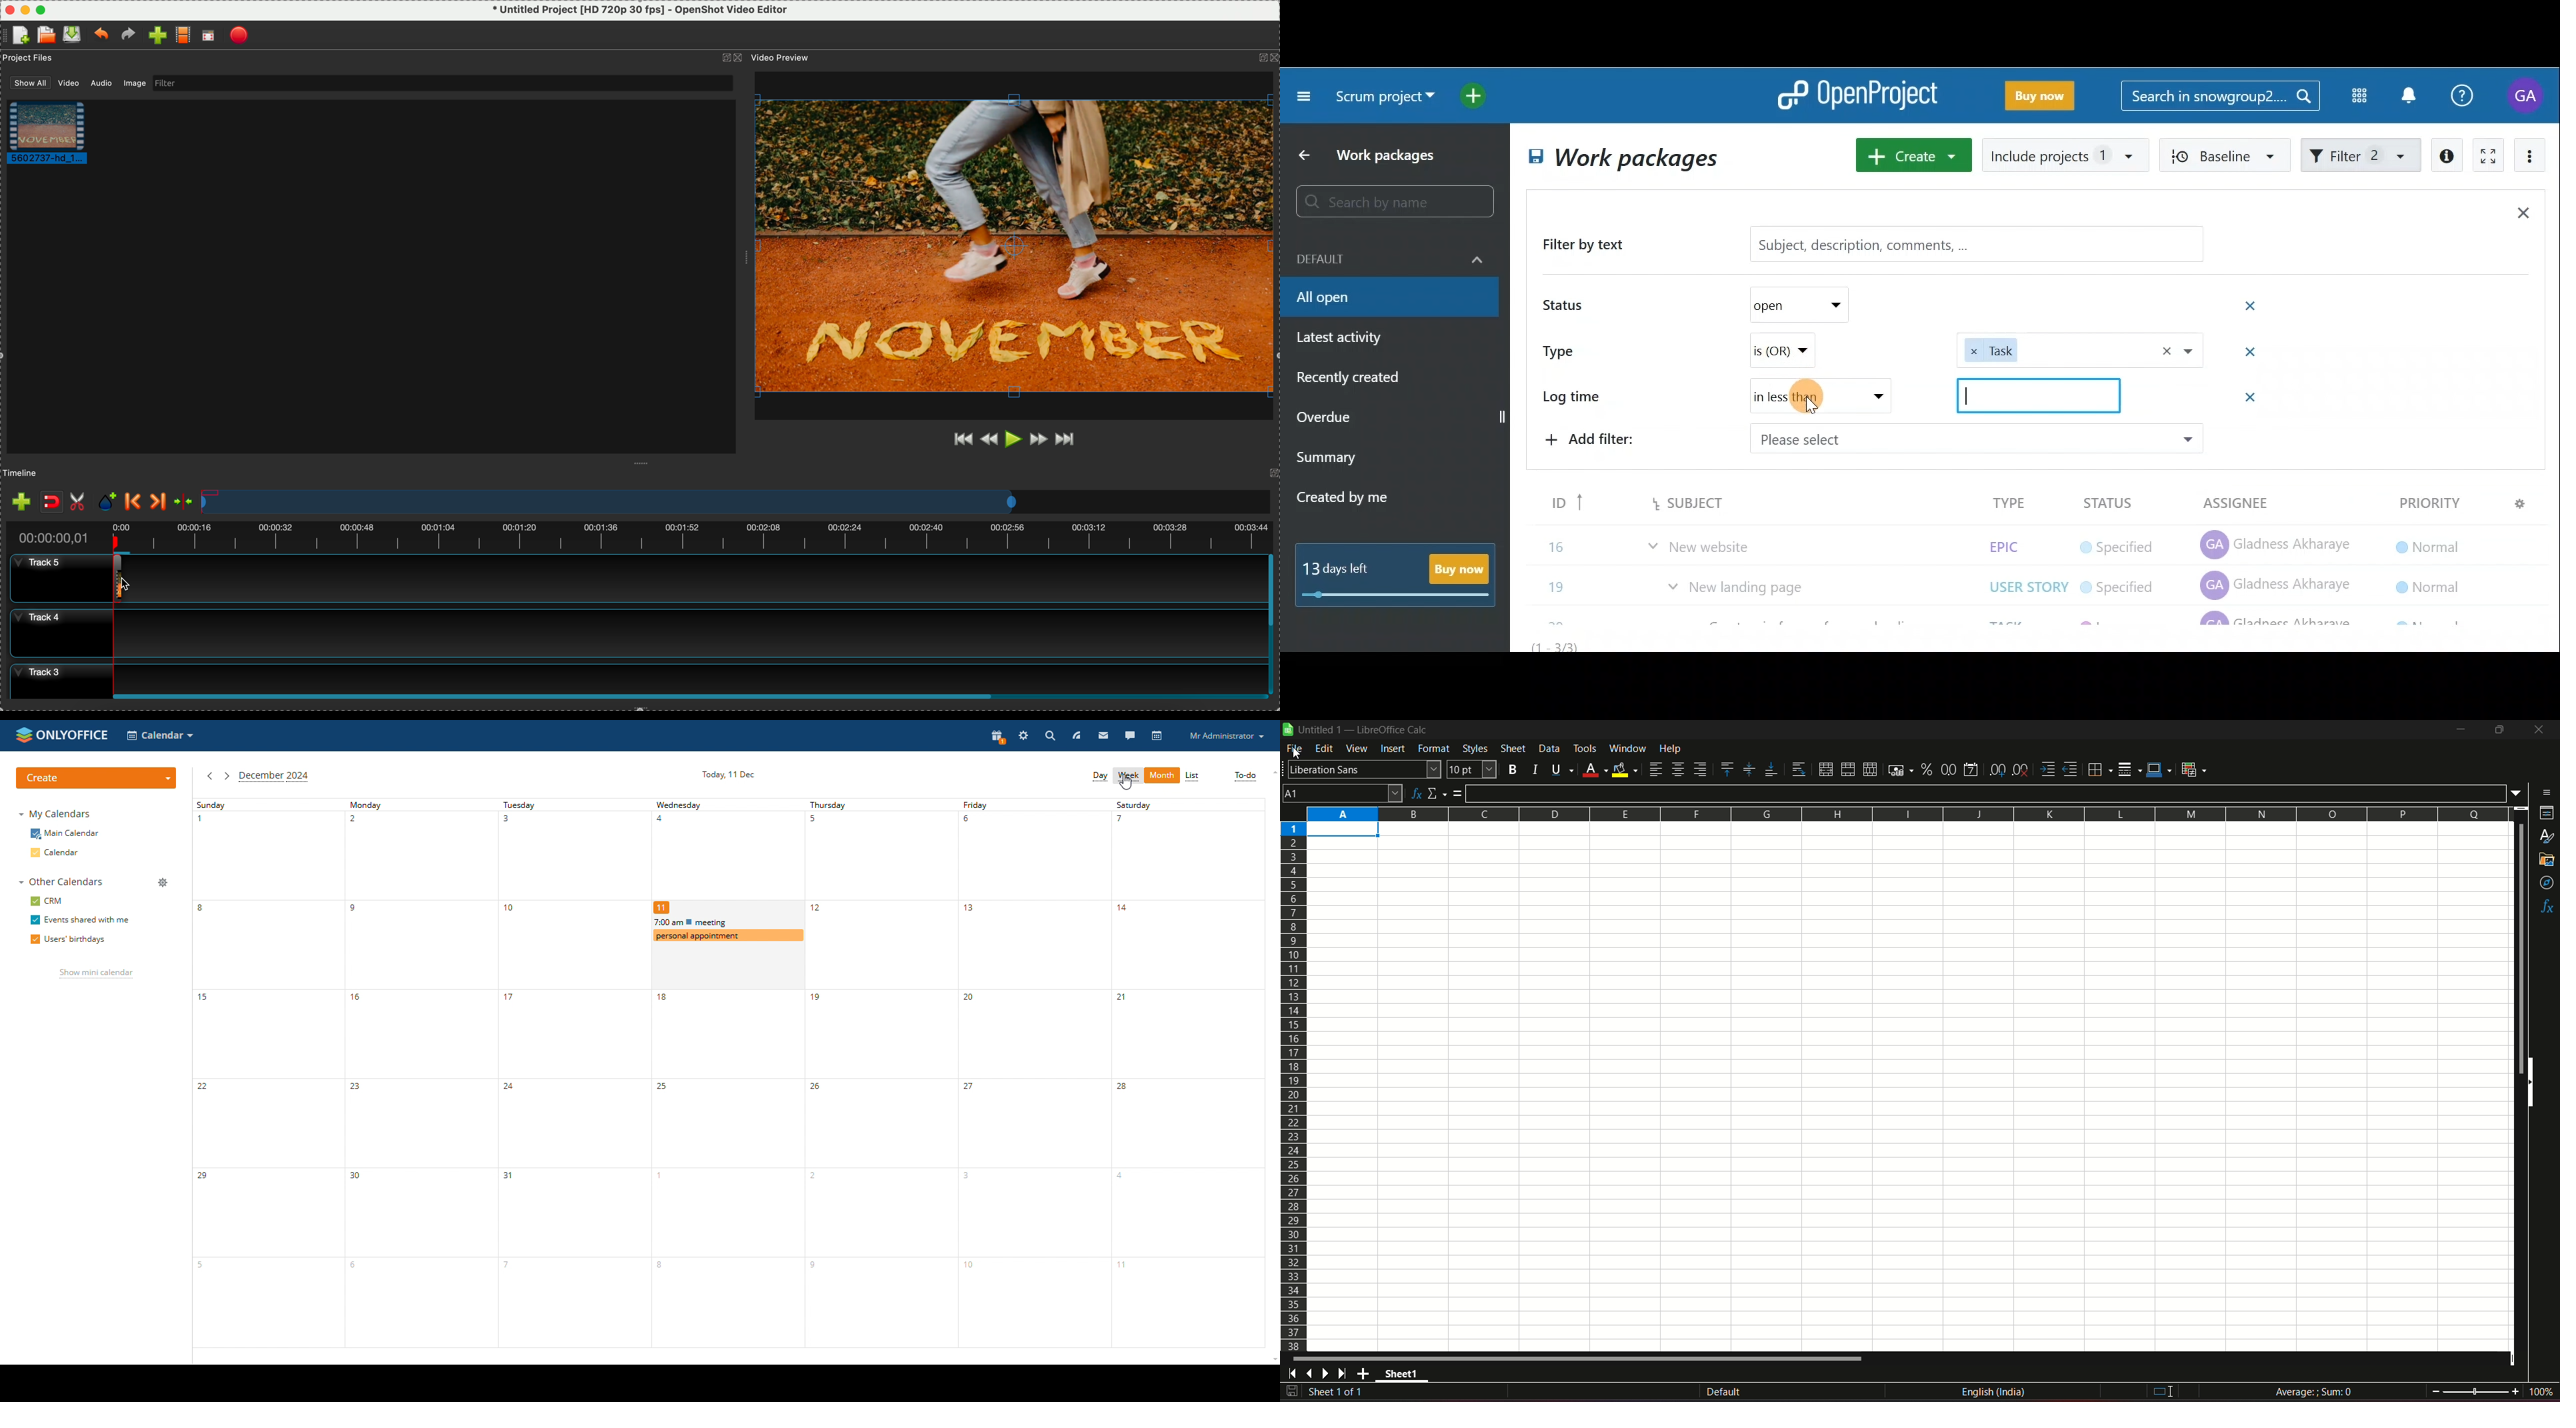 The width and height of the screenshot is (2576, 1428). What do you see at coordinates (1328, 1375) in the screenshot?
I see `next sheet` at bounding box center [1328, 1375].